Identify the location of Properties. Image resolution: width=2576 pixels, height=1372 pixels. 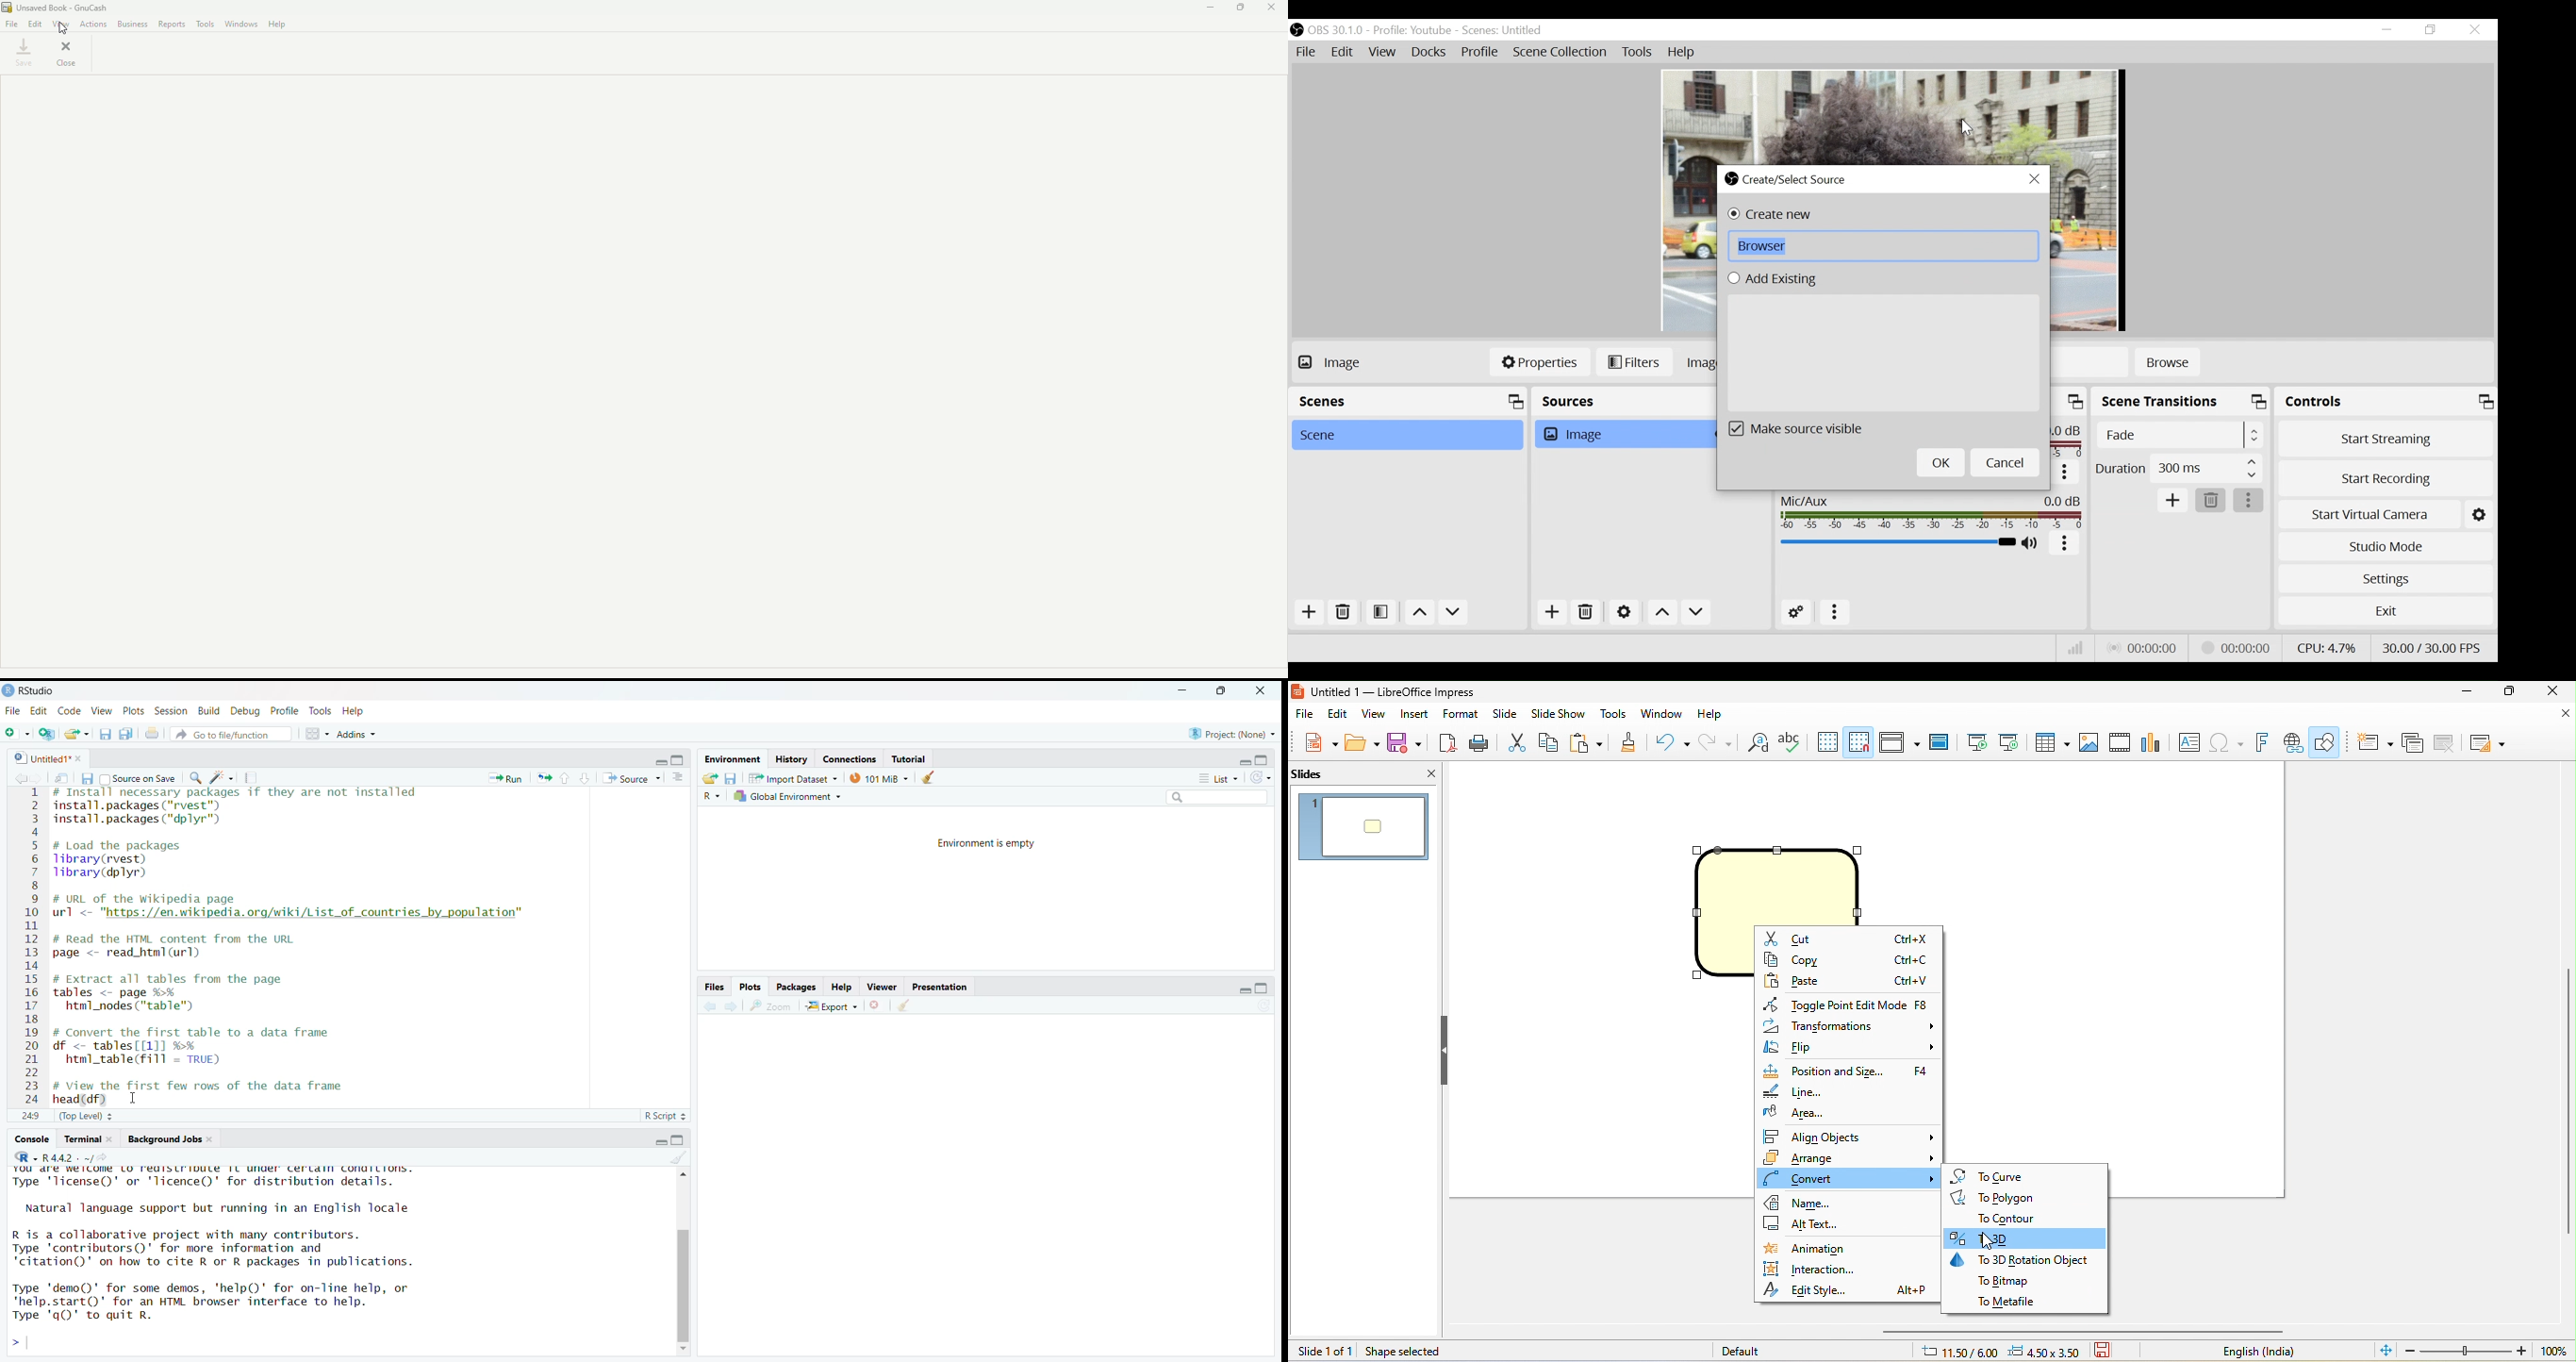
(1540, 363).